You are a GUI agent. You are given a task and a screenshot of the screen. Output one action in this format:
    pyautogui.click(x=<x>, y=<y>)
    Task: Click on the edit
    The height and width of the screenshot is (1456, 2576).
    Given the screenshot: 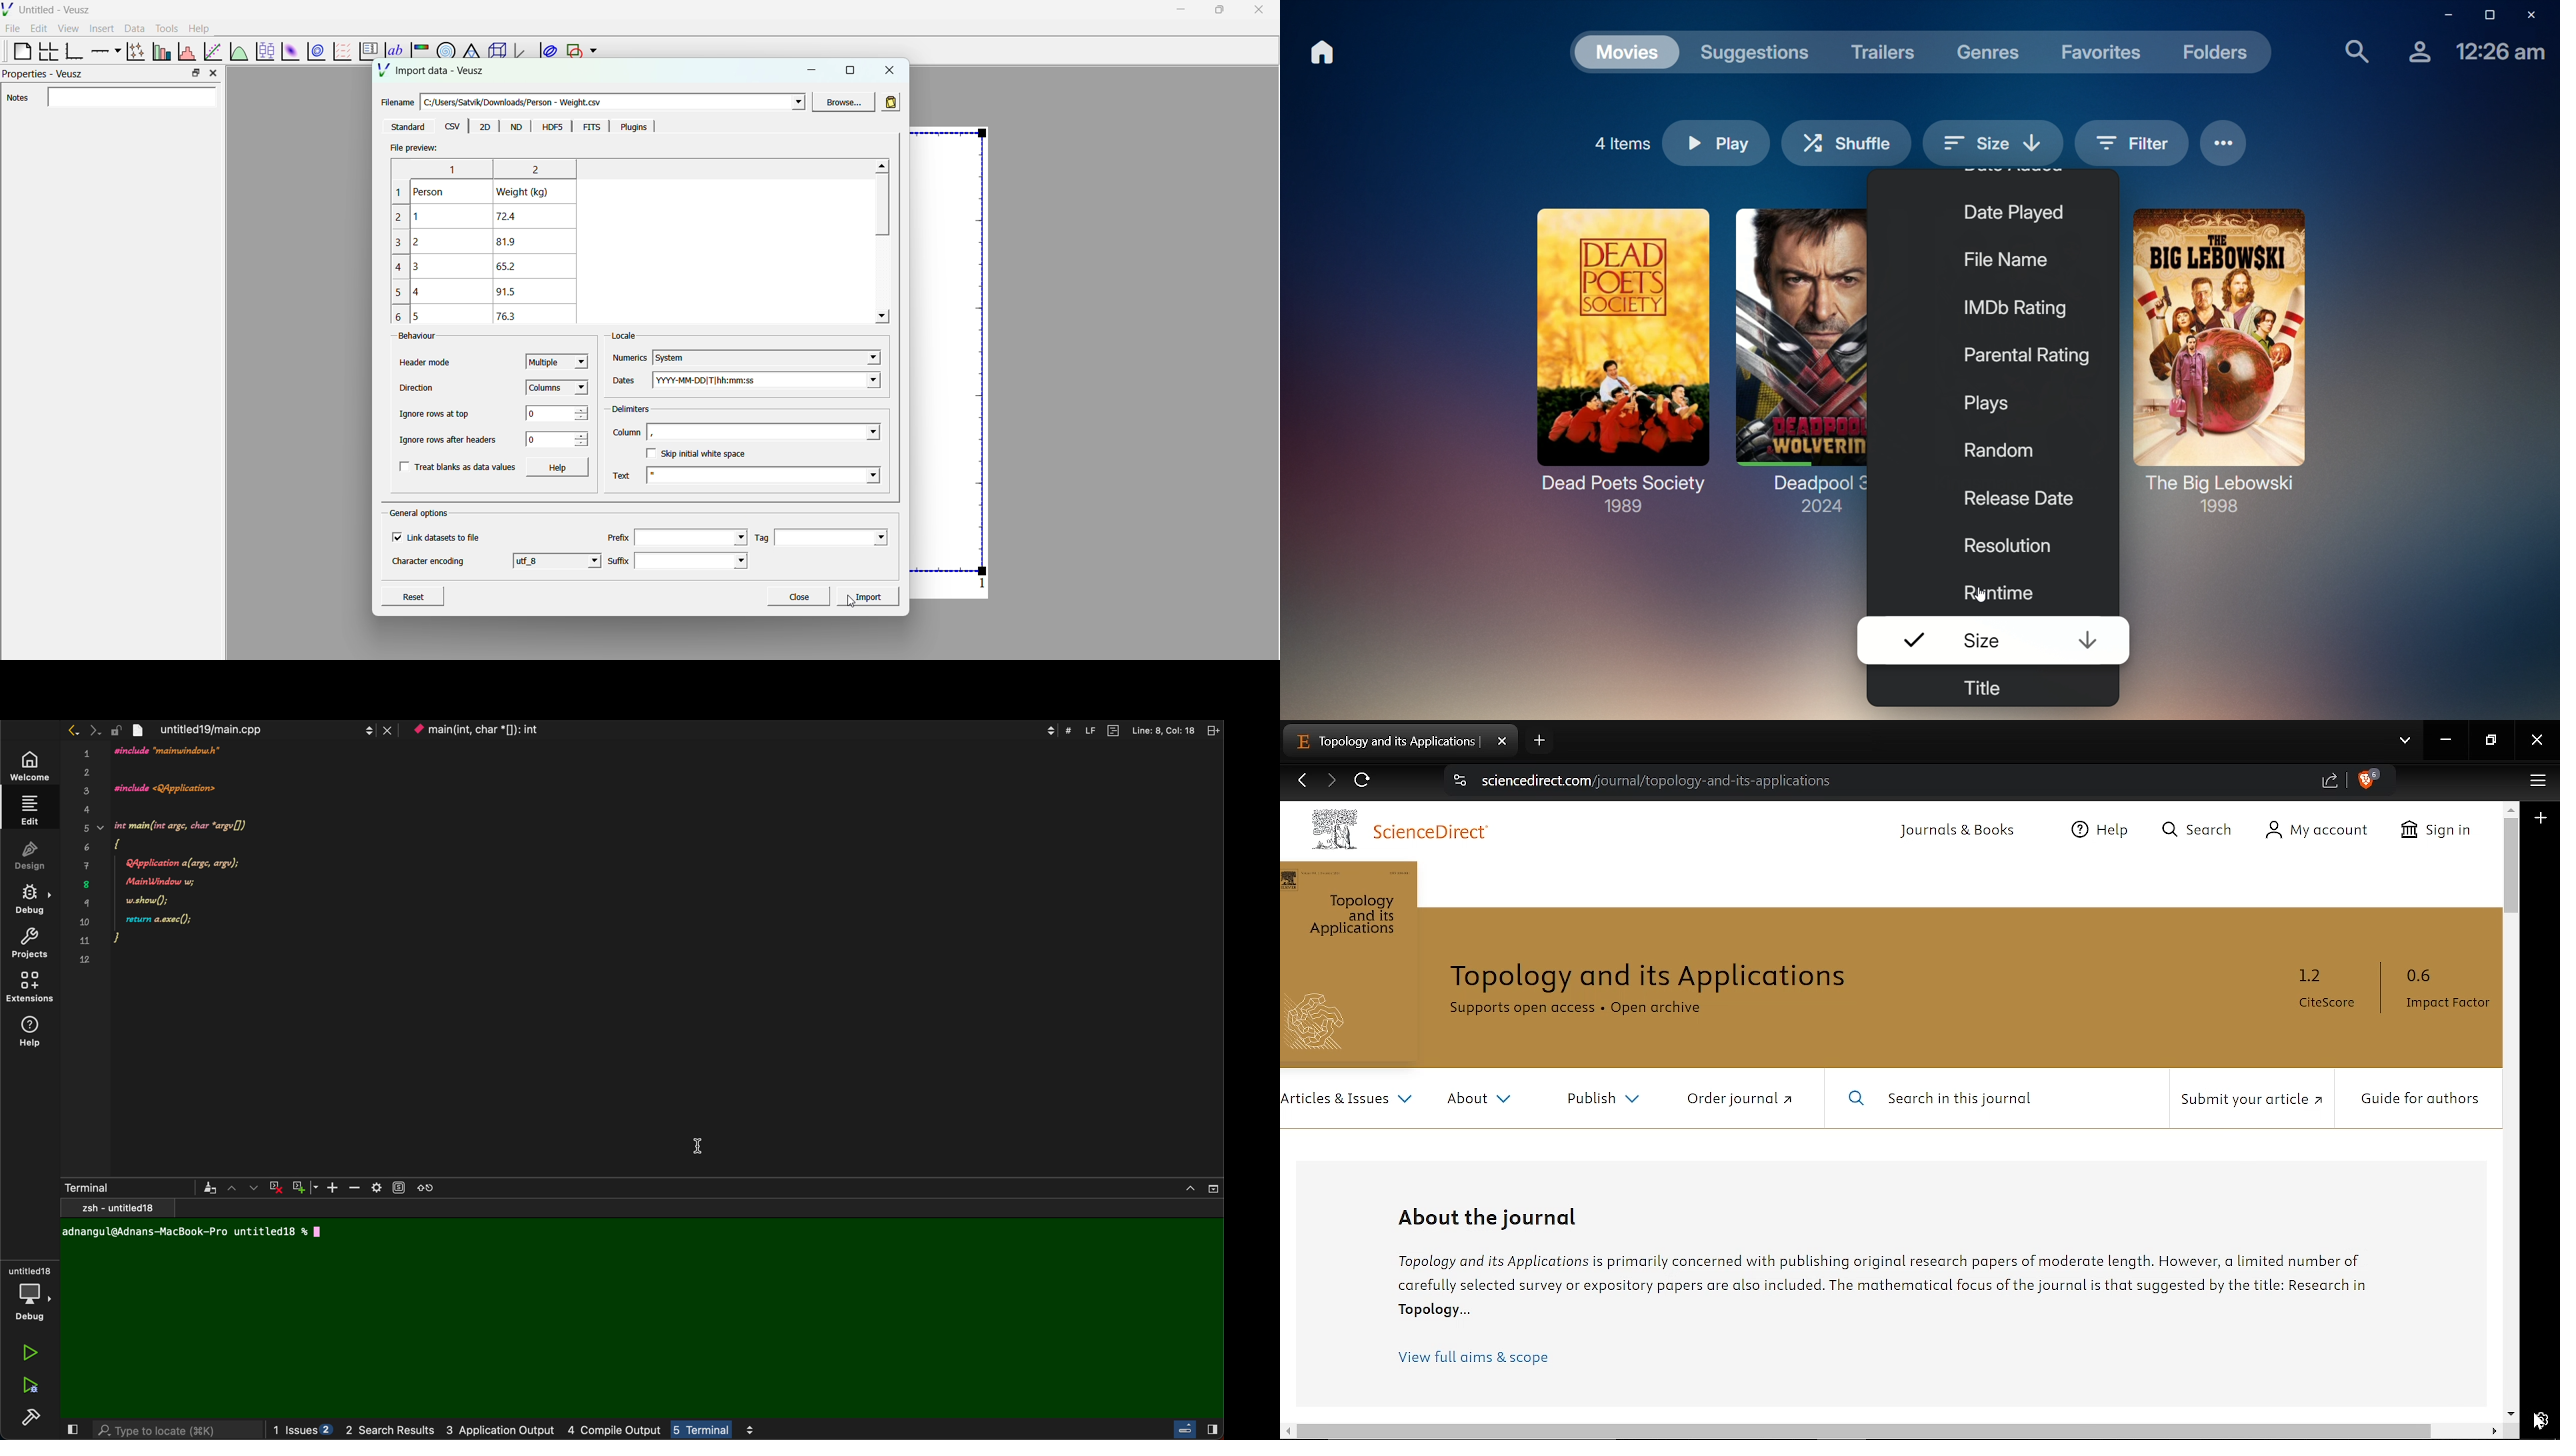 What is the action you would take?
    pyautogui.click(x=27, y=810)
    